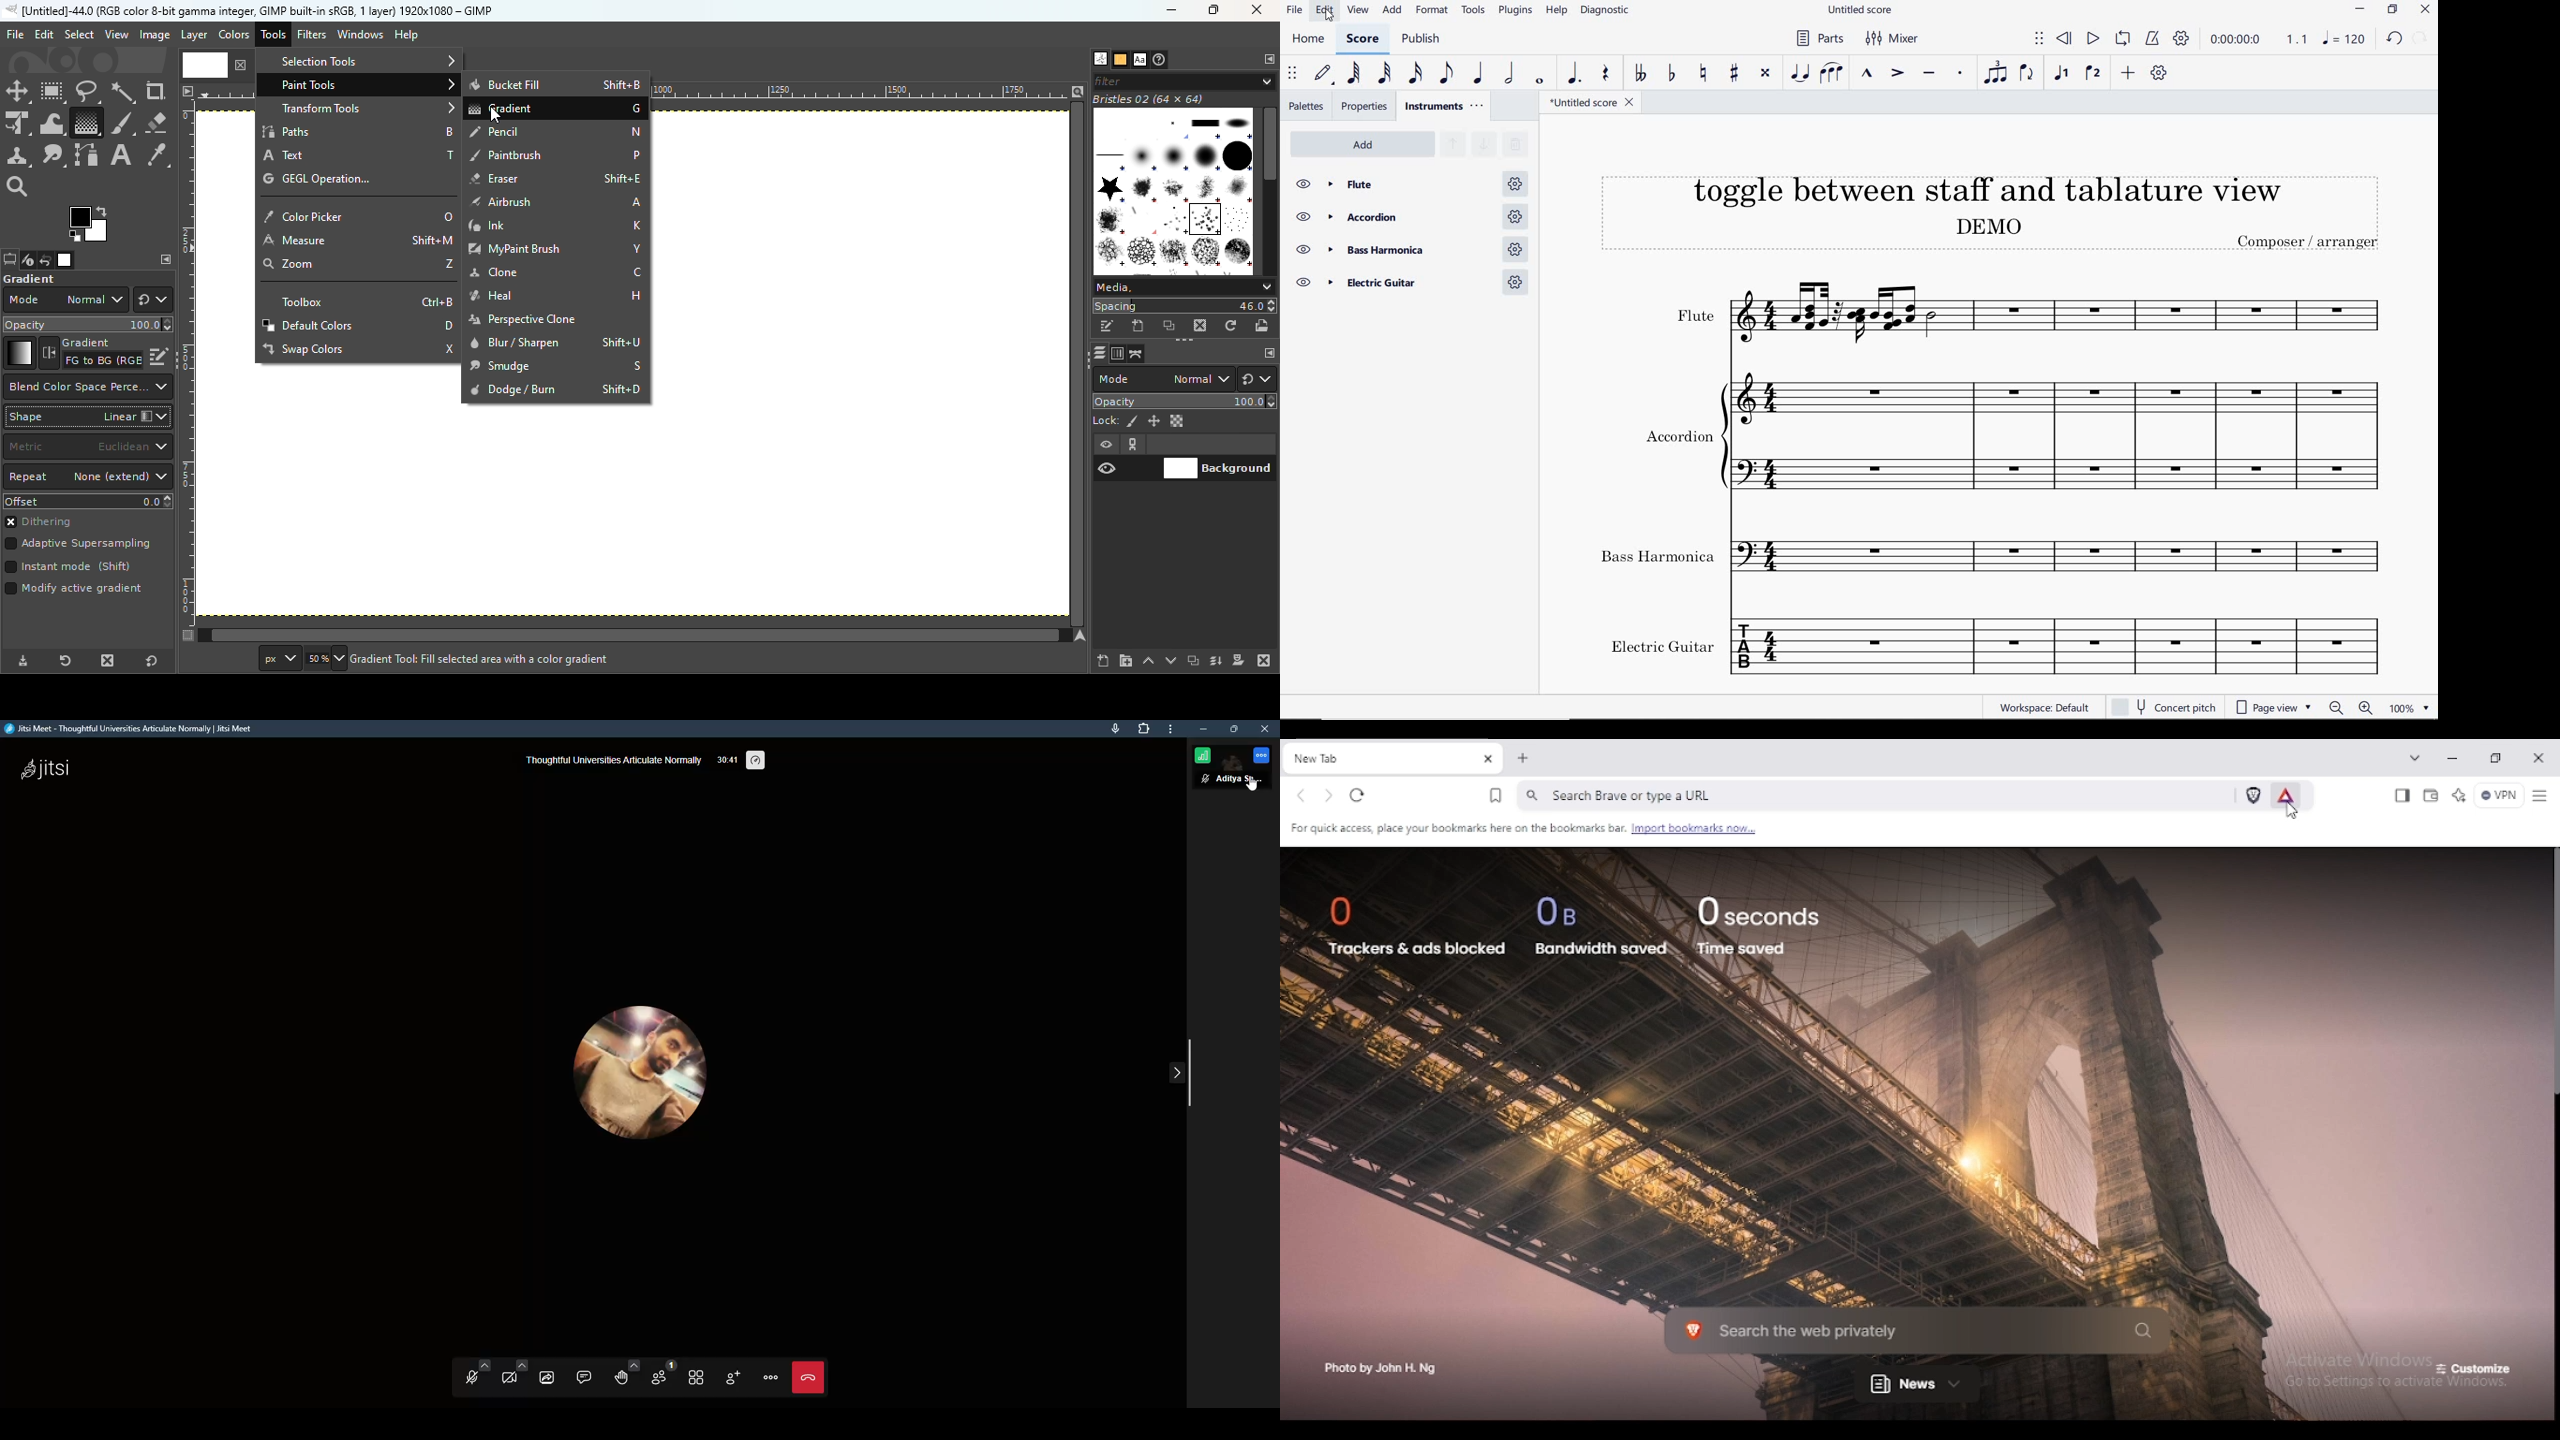  Describe the element at coordinates (87, 448) in the screenshot. I see `Matric to the use for the distance calculation` at that location.